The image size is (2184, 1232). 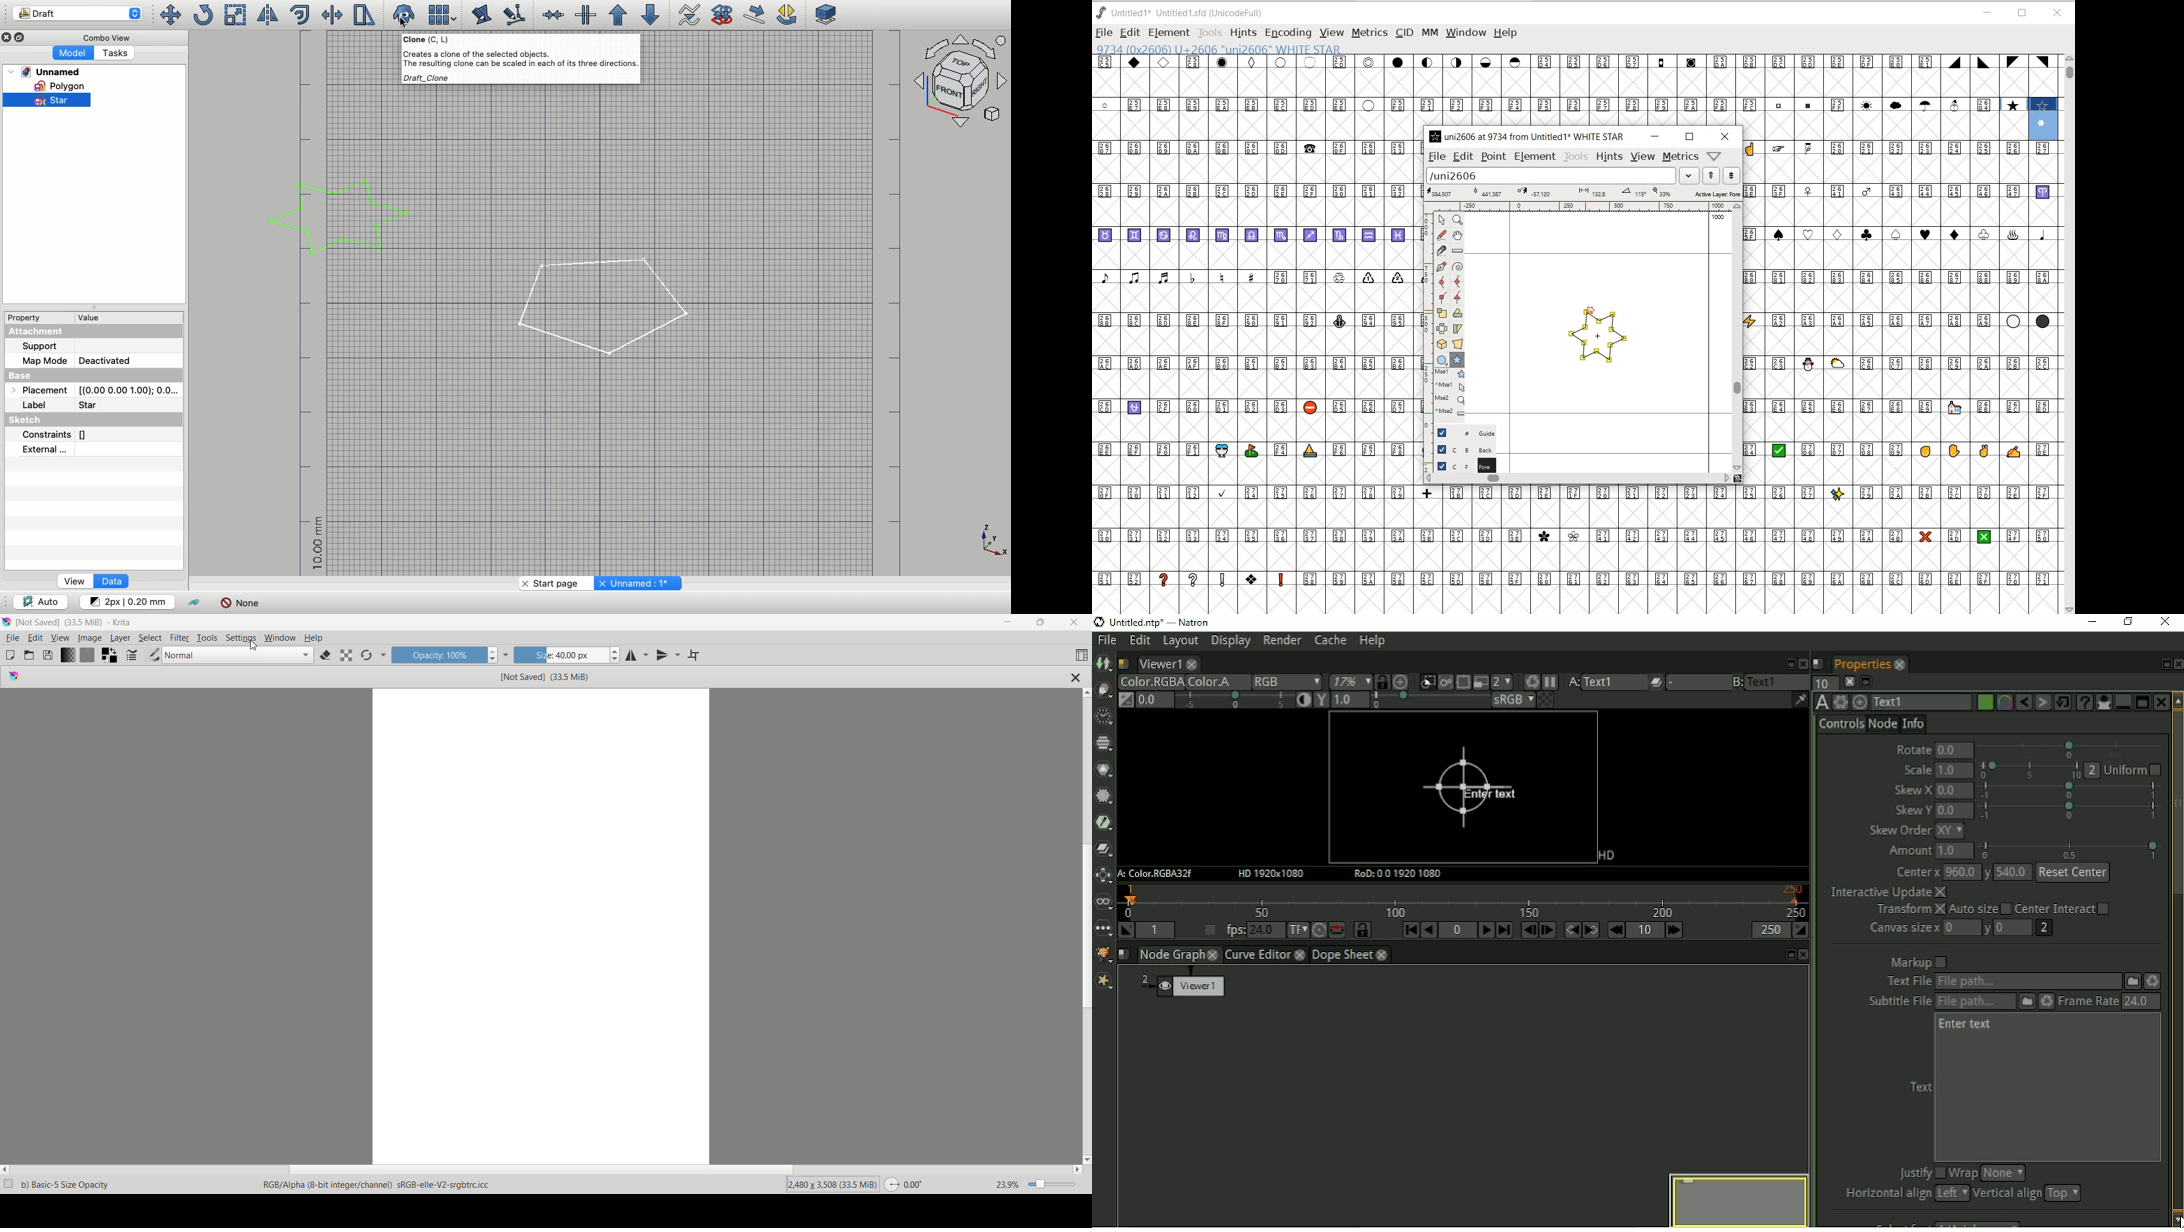 I want to click on RULER, so click(x=1581, y=206).